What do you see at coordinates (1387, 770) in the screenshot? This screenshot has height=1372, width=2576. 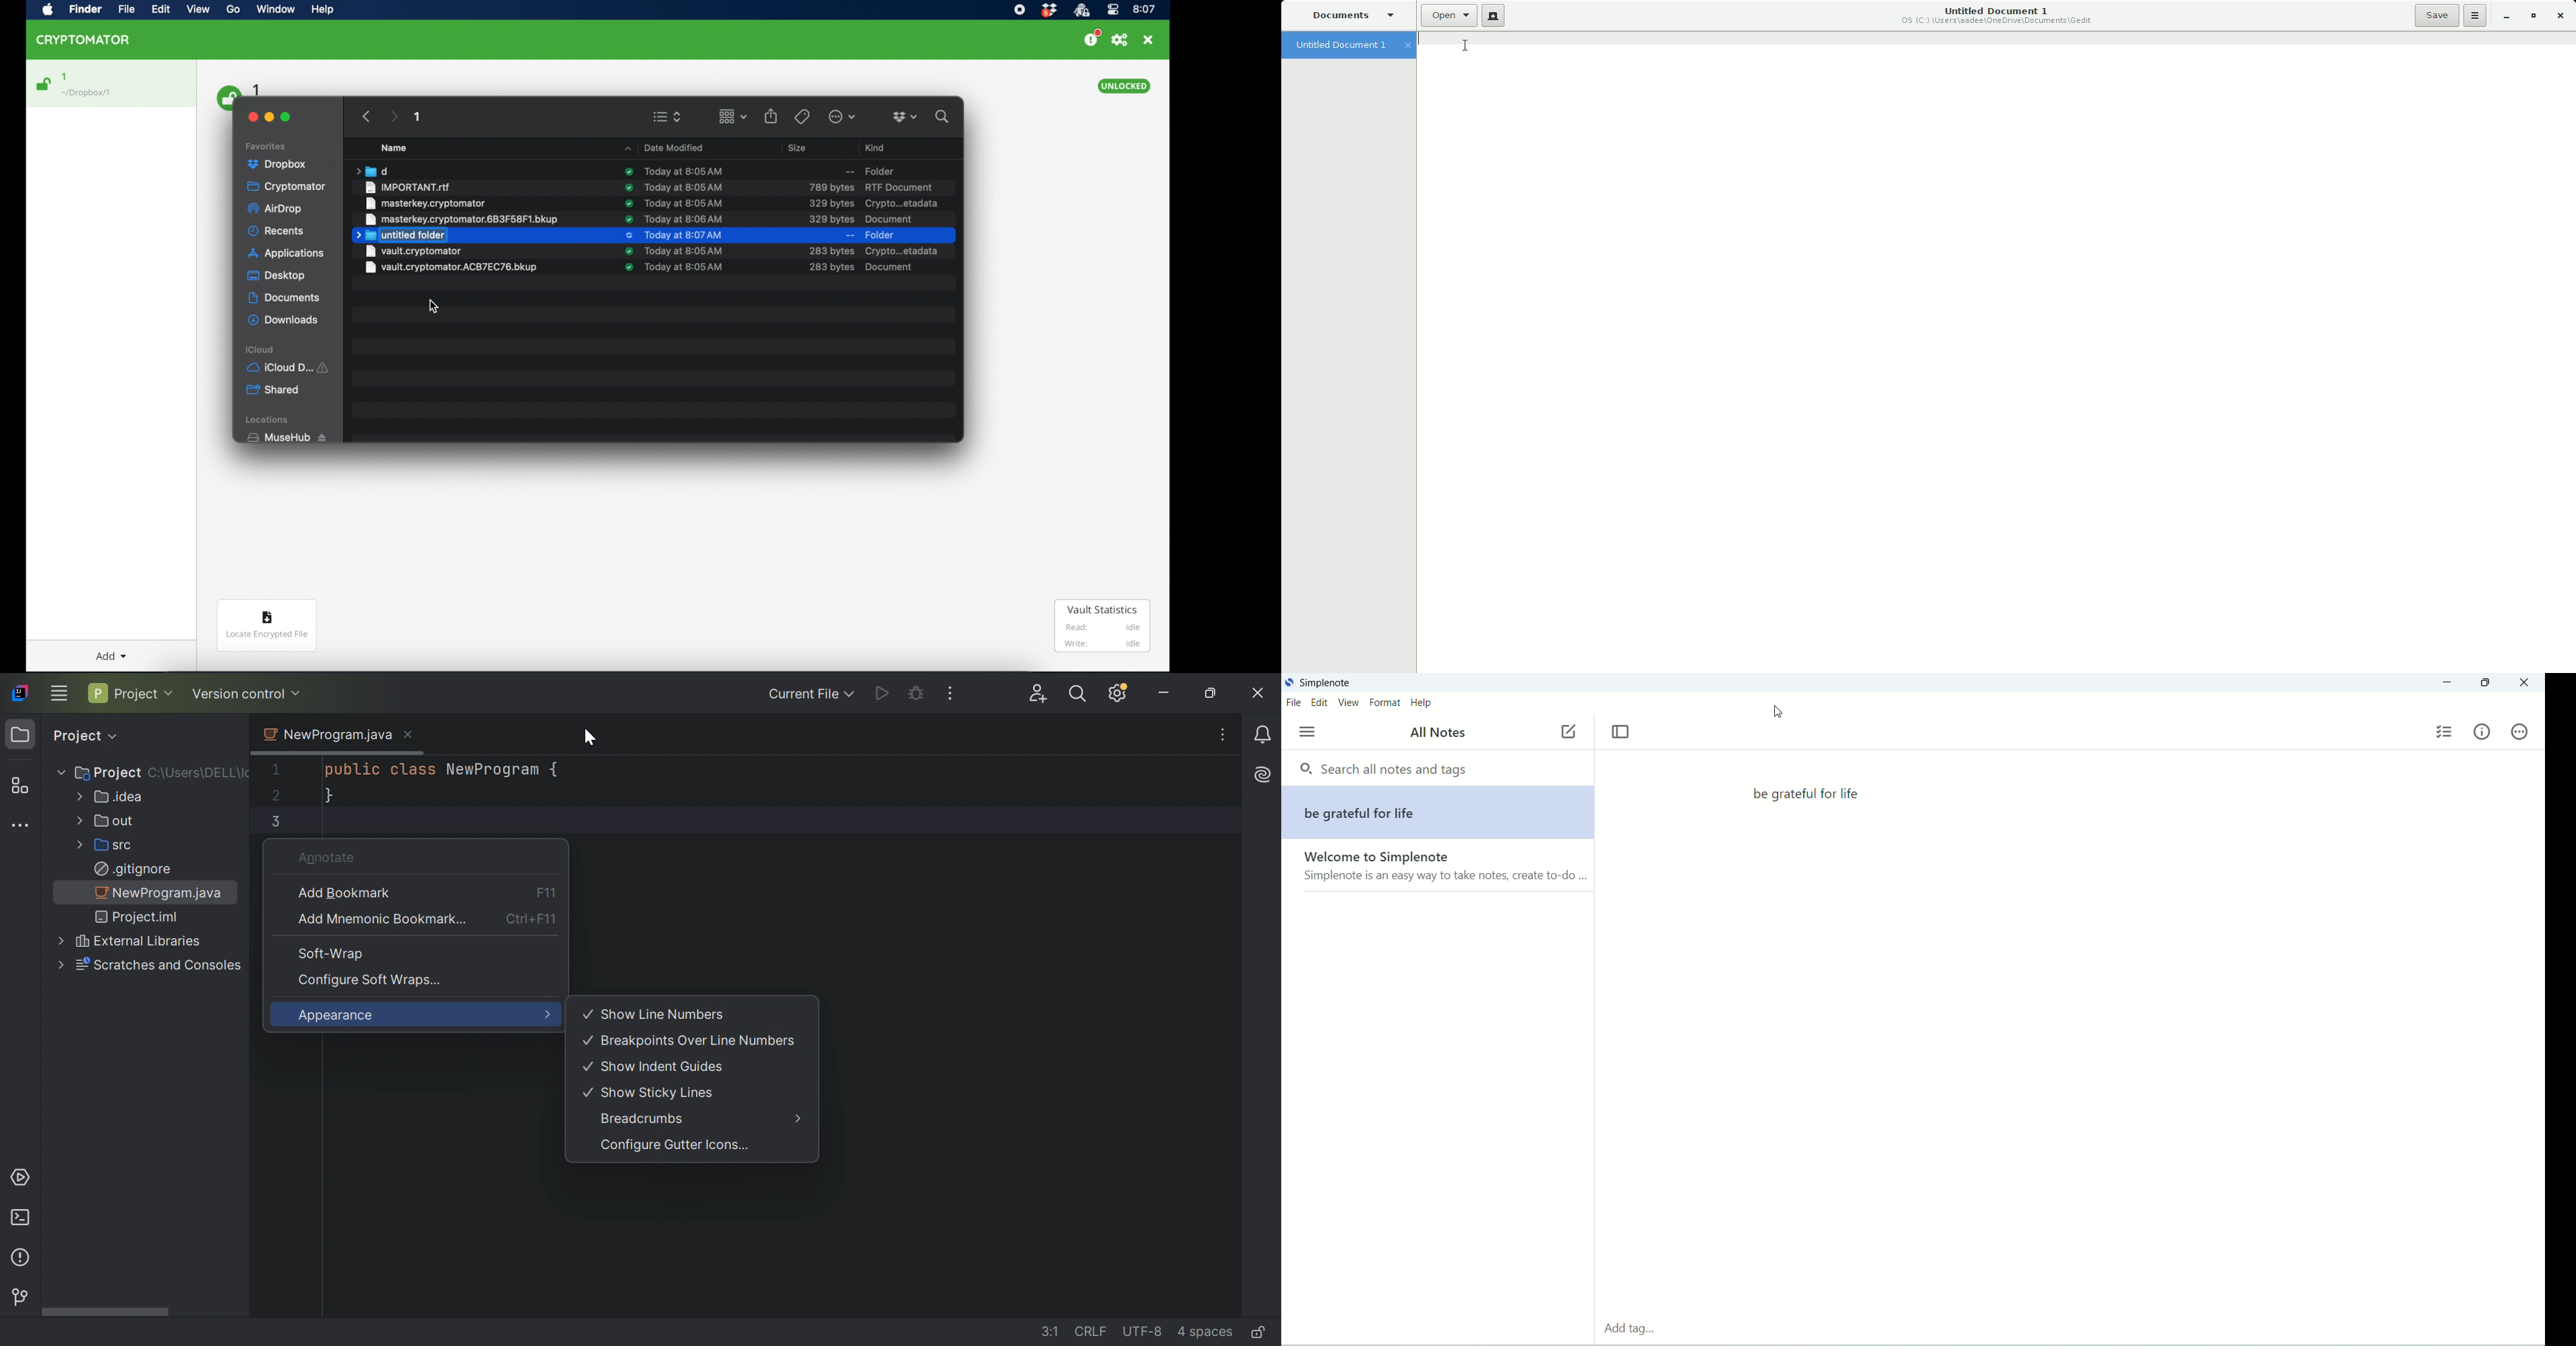 I see `search all notes and tags` at bounding box center [1387, 770].